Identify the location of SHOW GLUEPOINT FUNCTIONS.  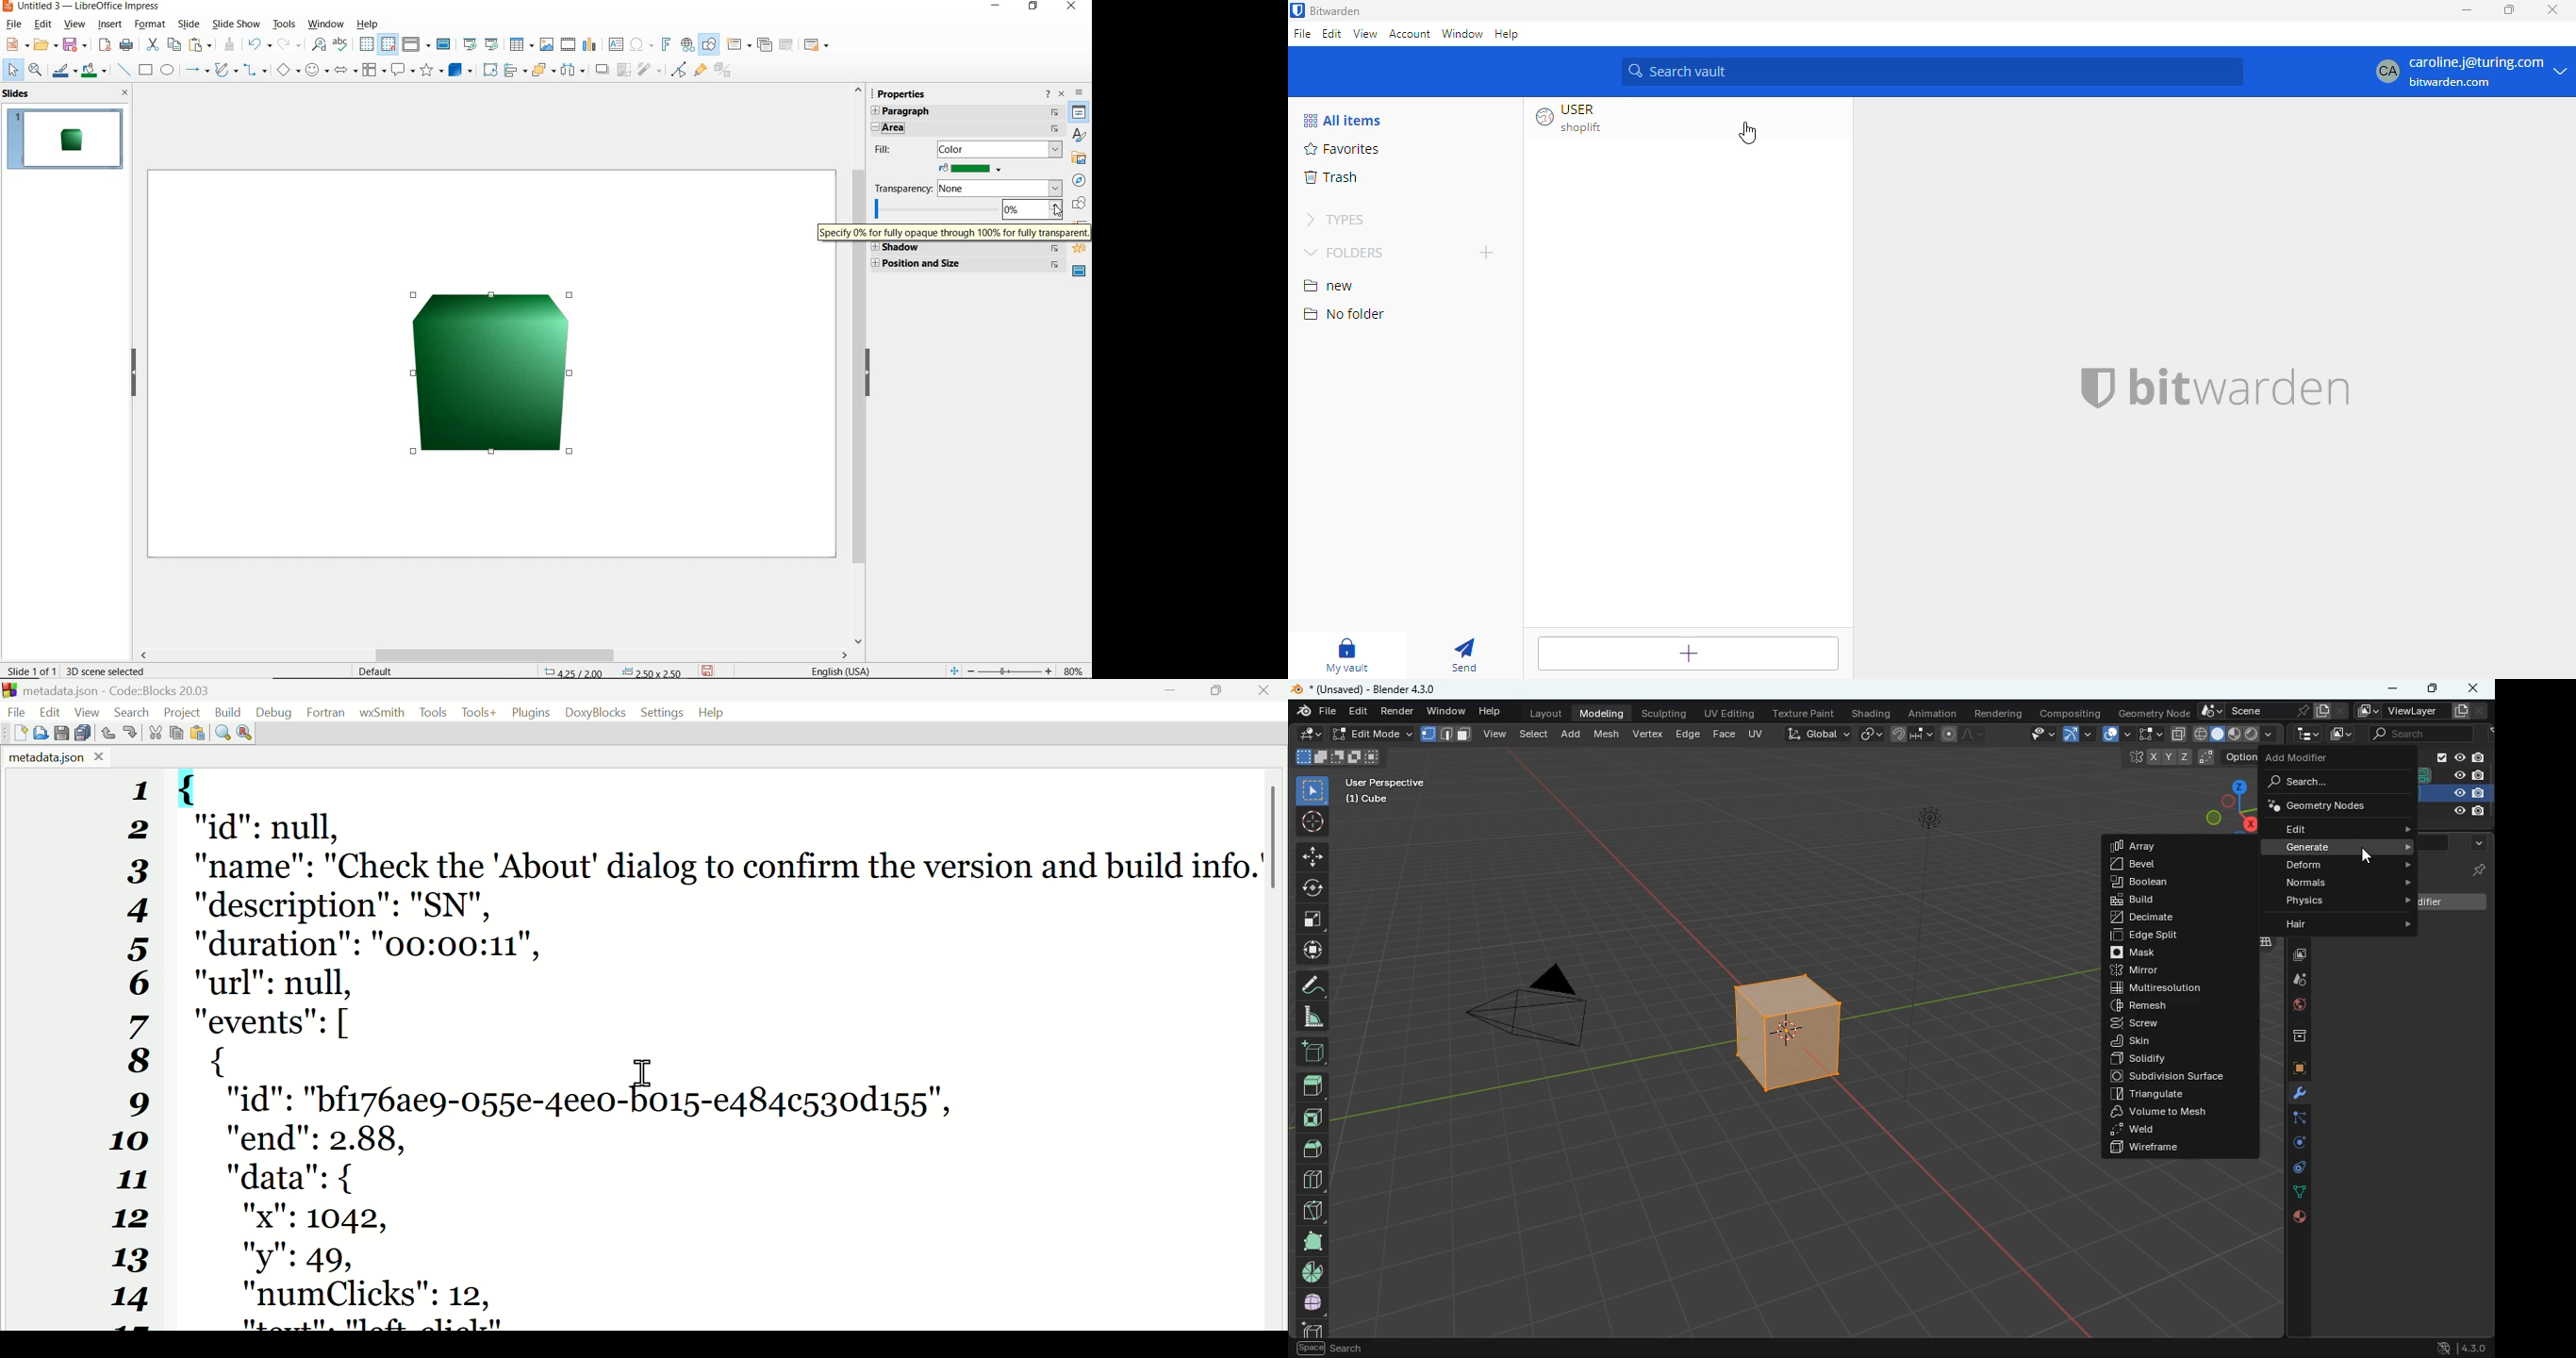
(700, 72).